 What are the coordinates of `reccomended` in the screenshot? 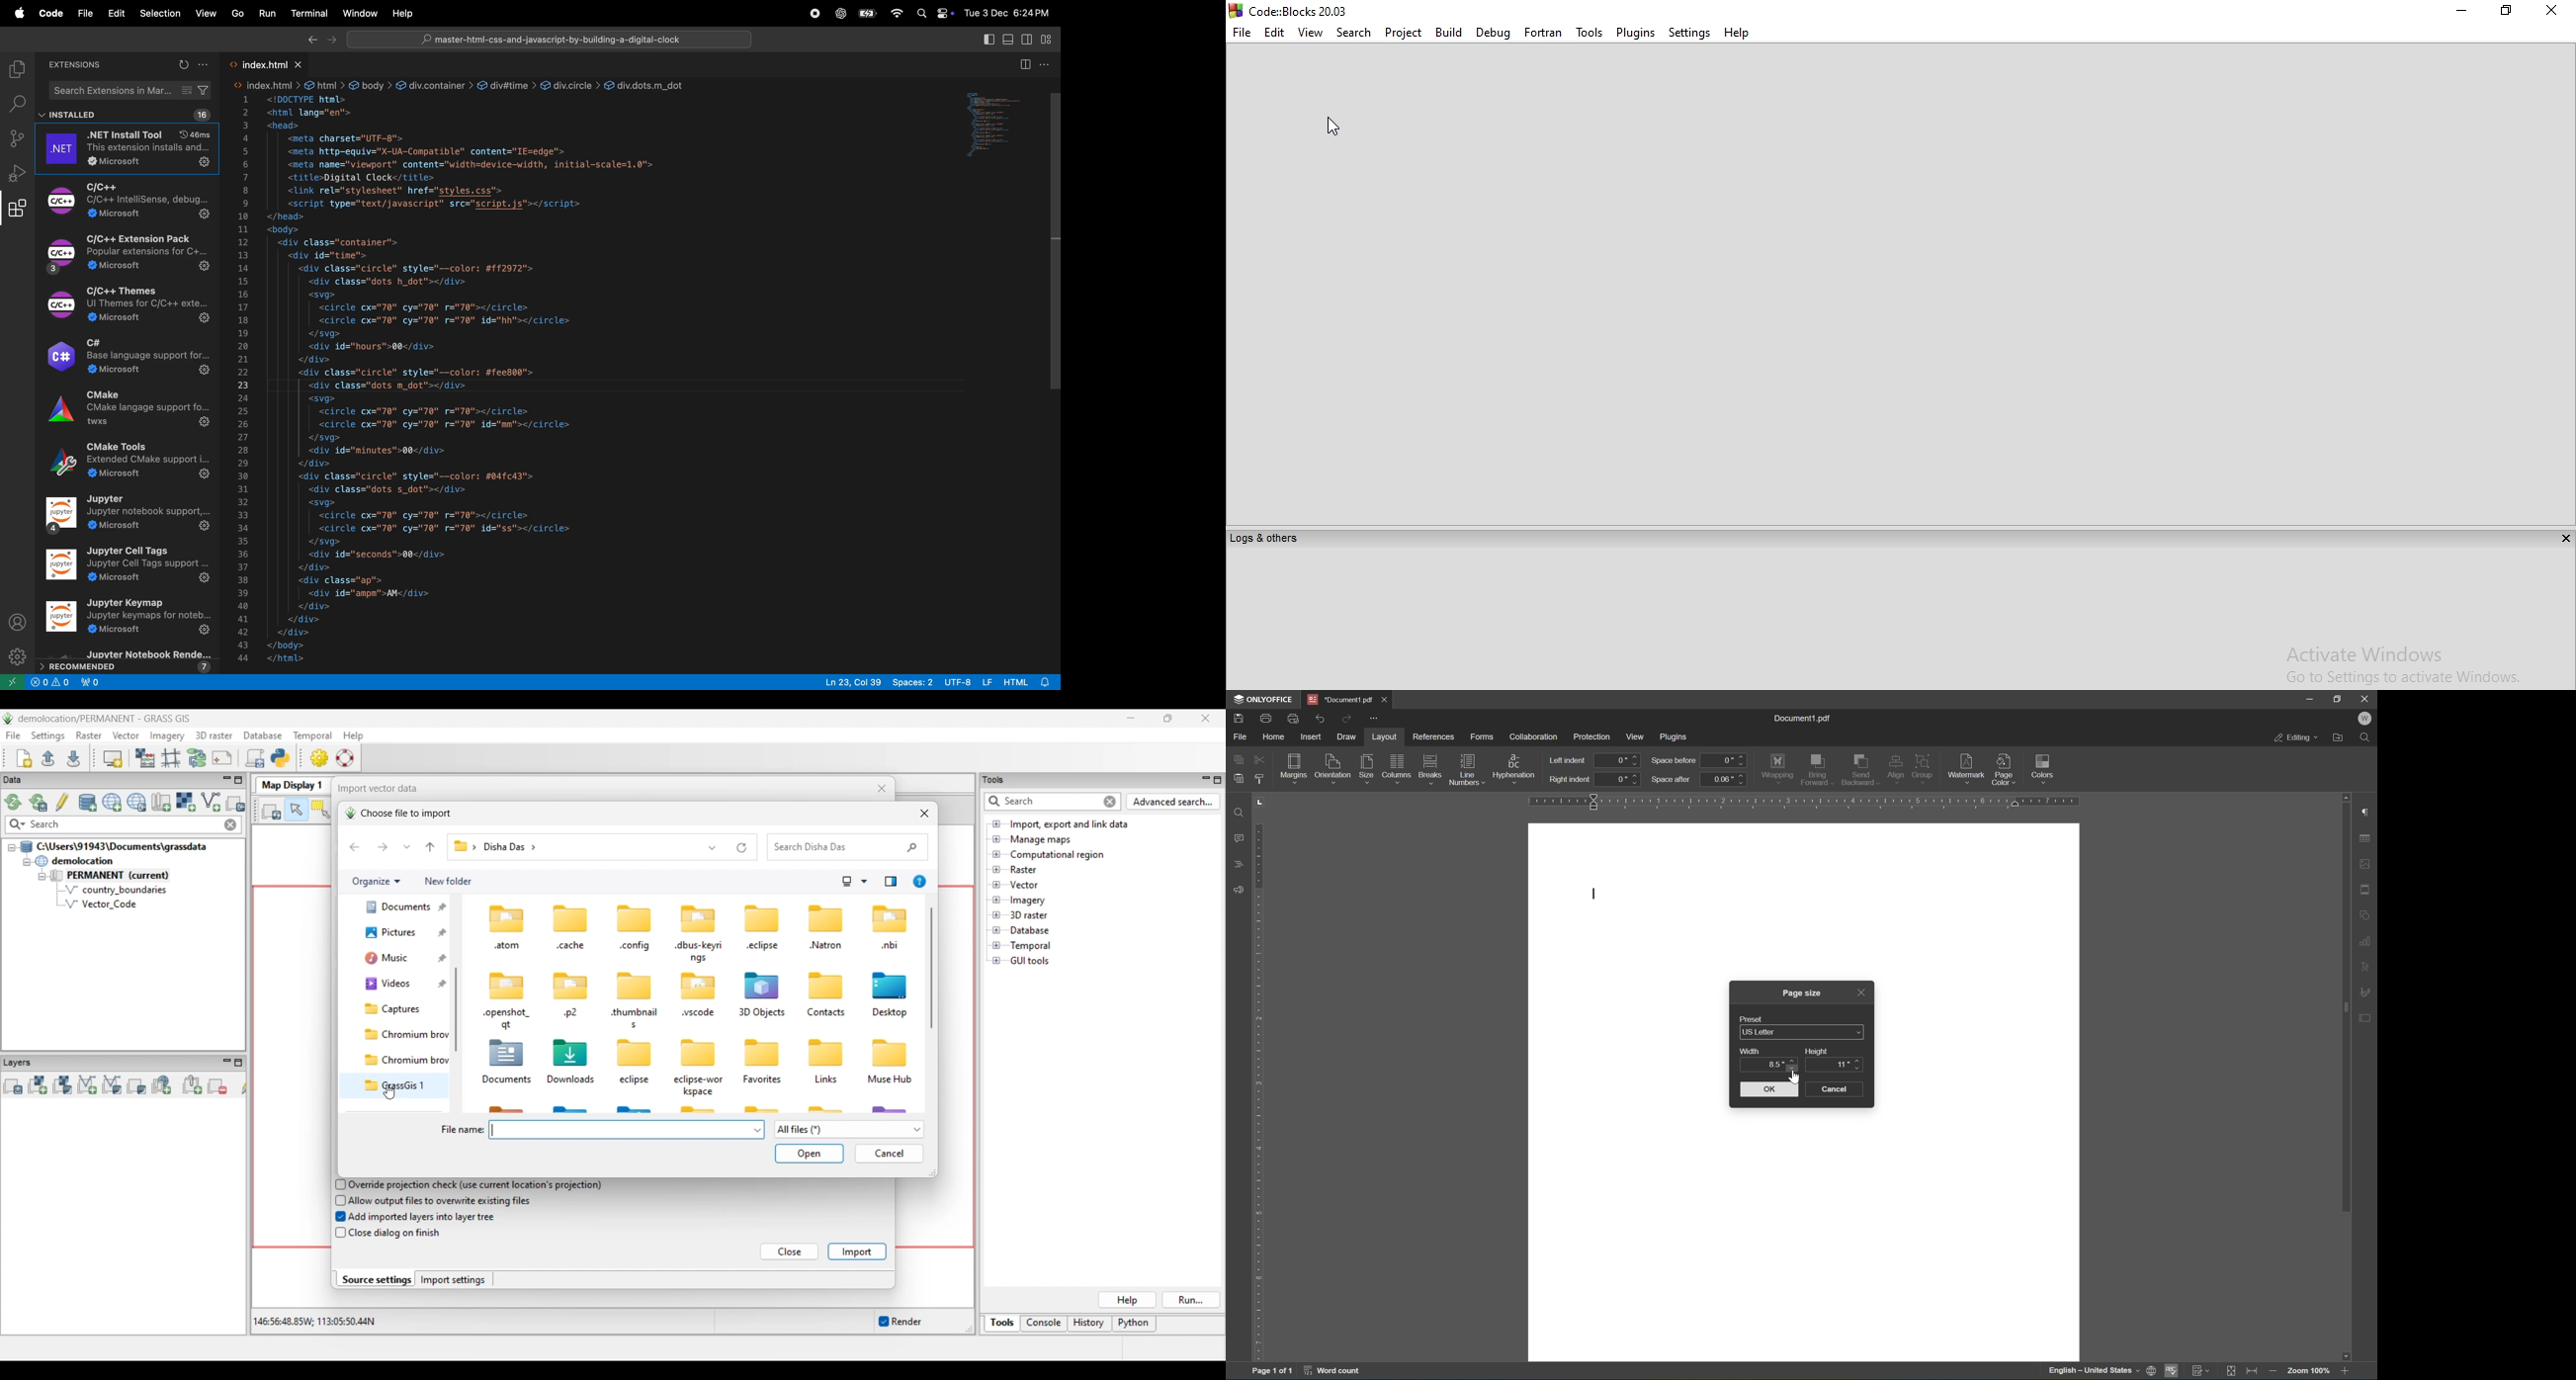 It's located at (127, 666).